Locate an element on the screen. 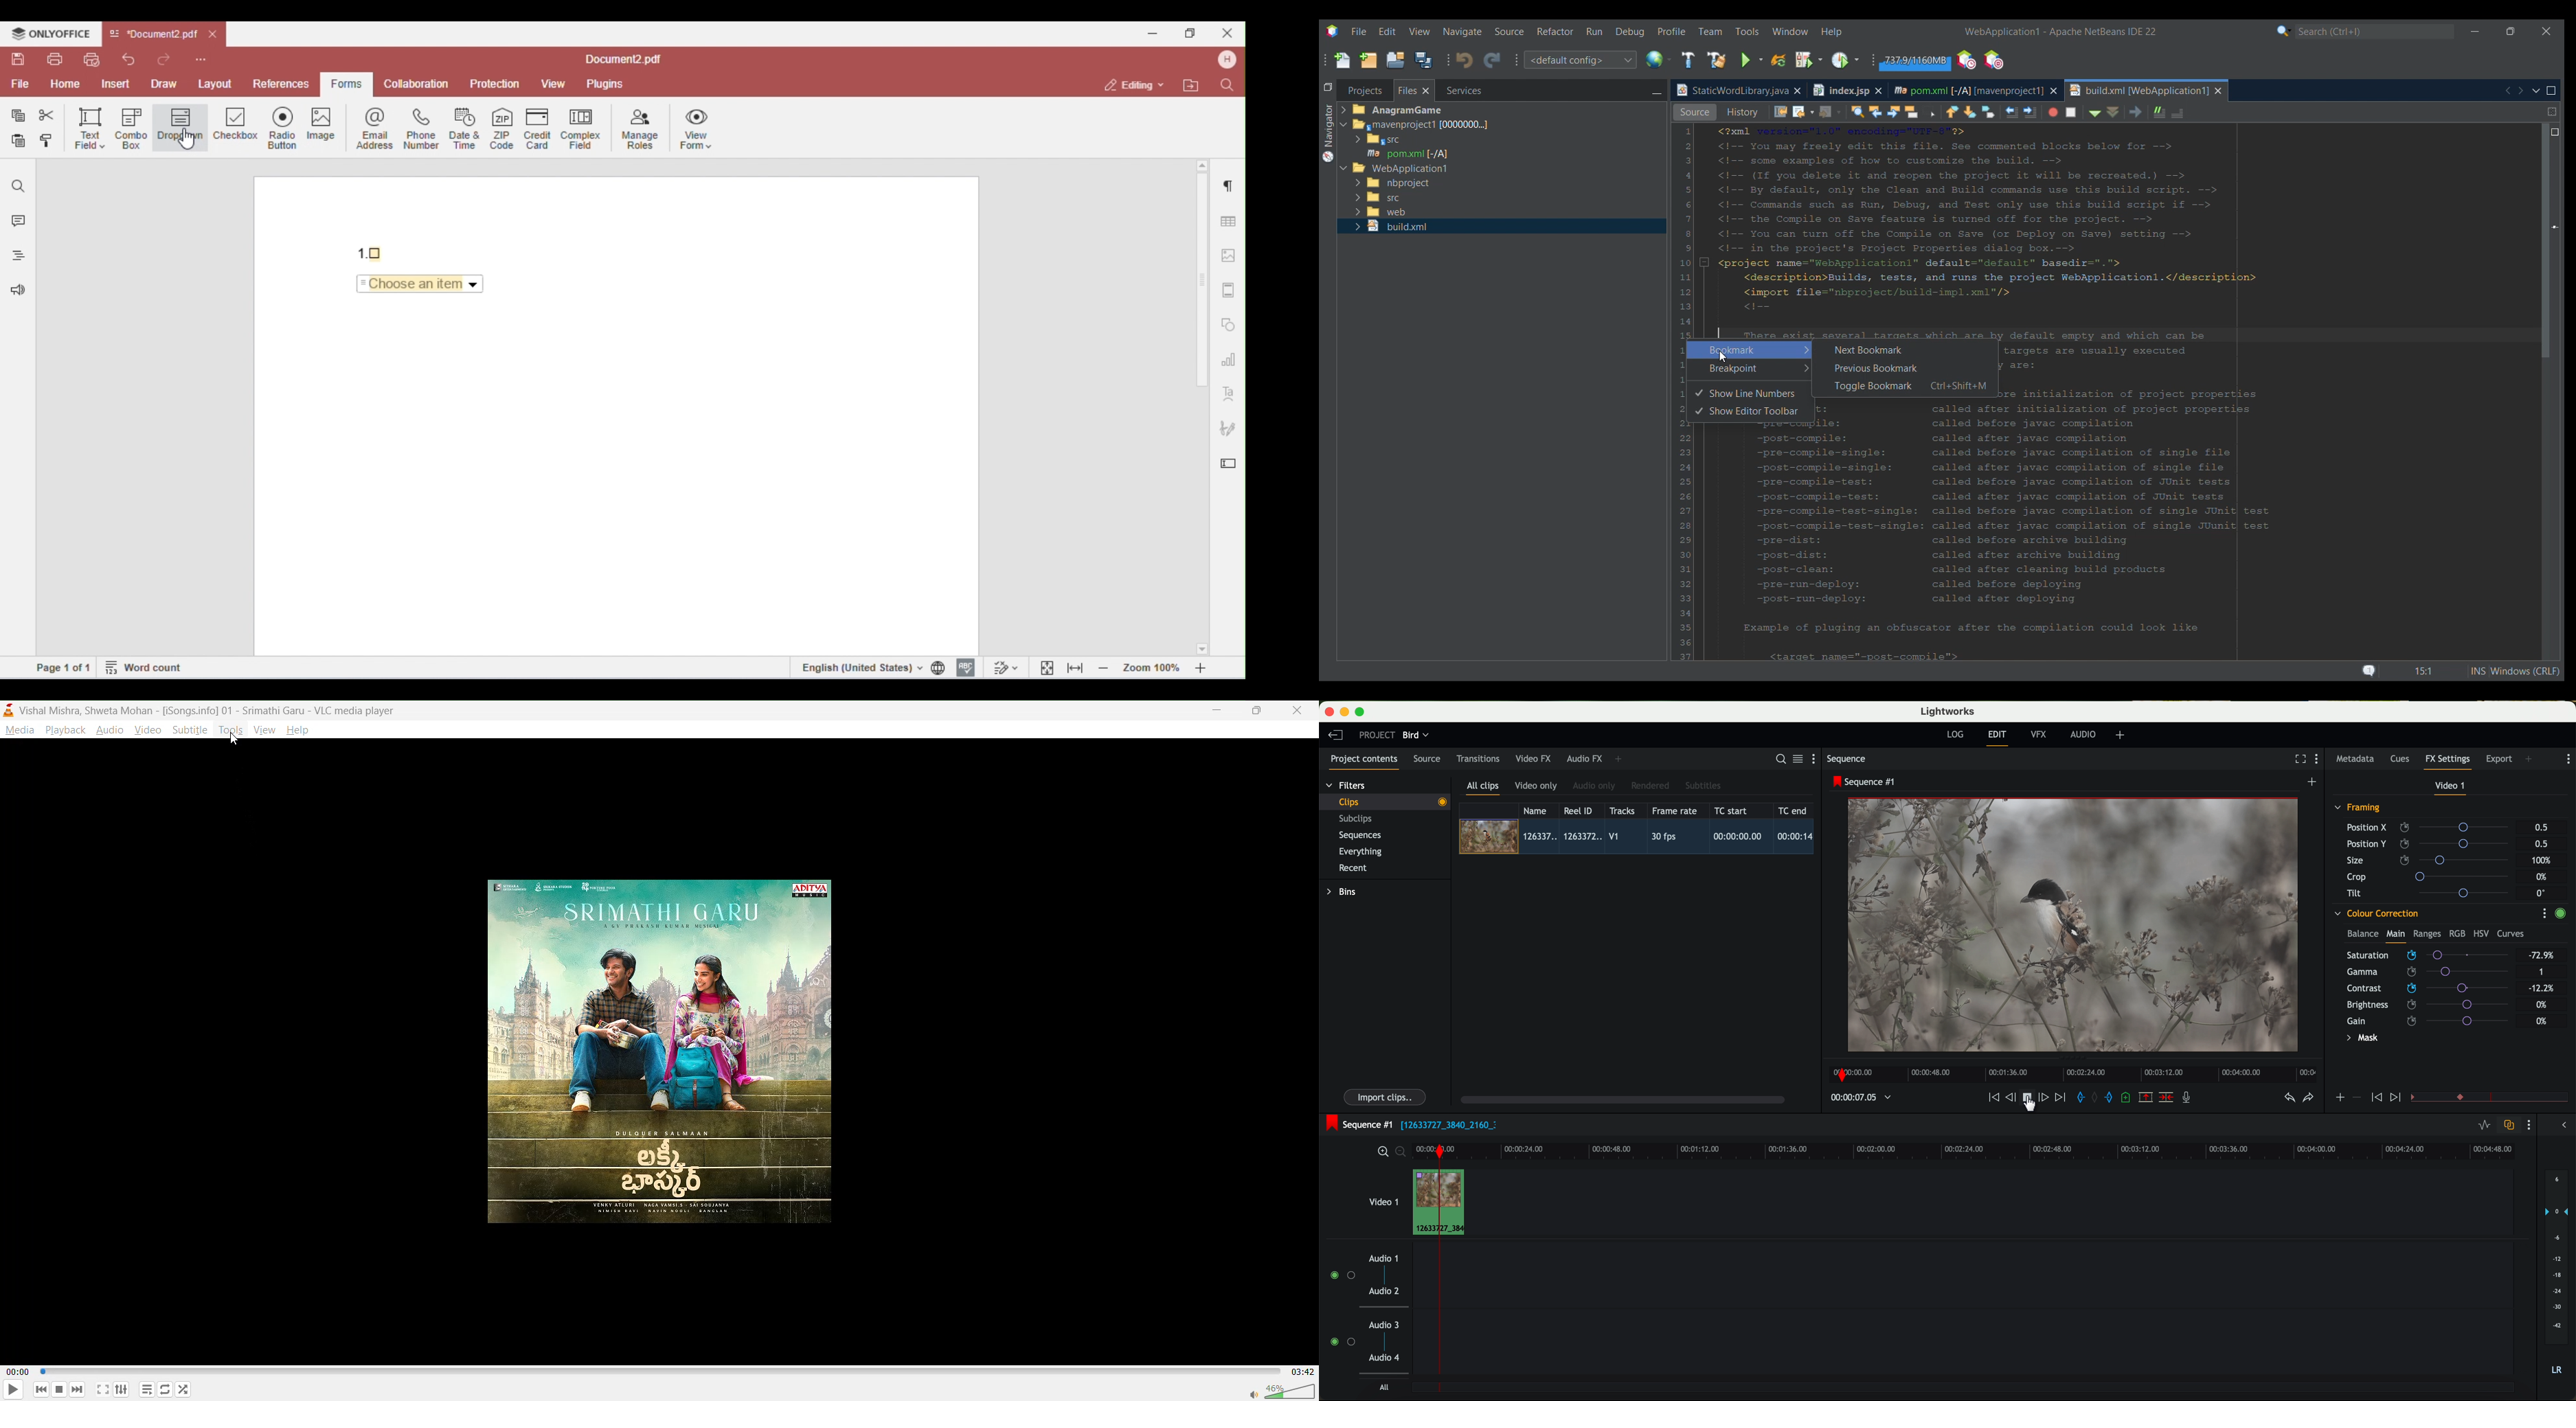  leave is located at coordinates (1335, 736).